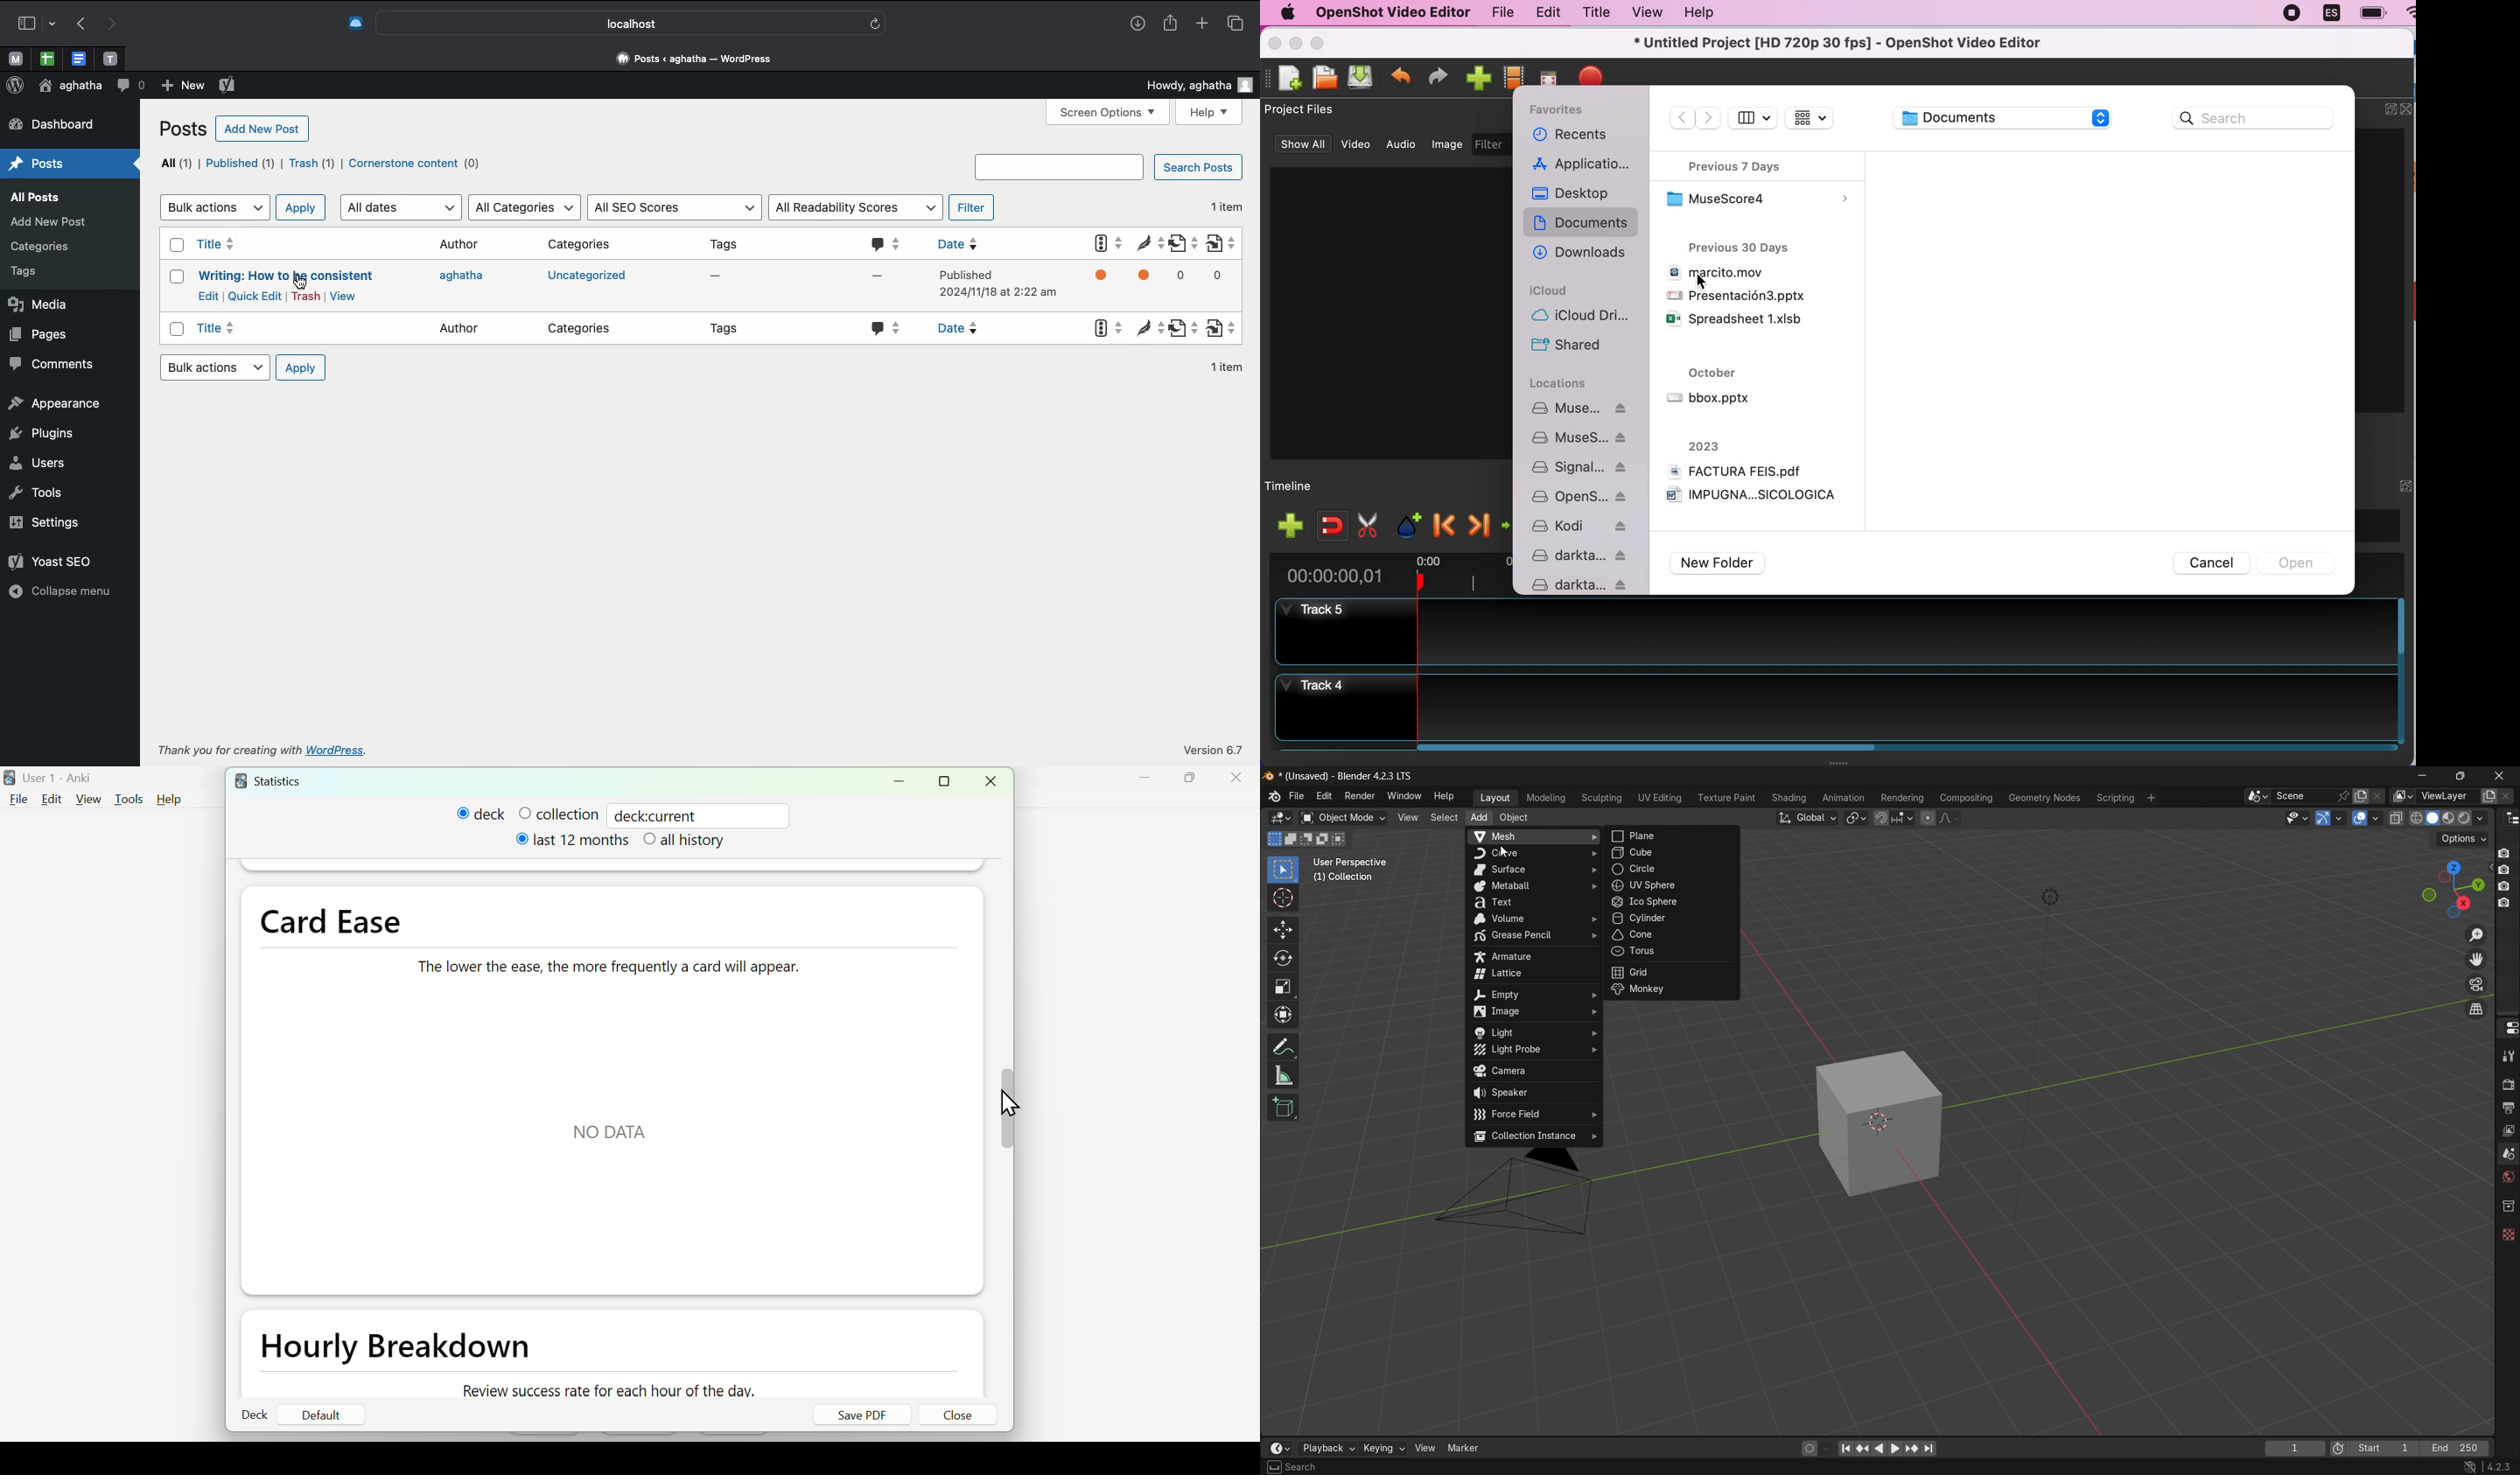 The image size is (2520, 1484). I want to click on Hourly Report Card, so click(402, 1349).